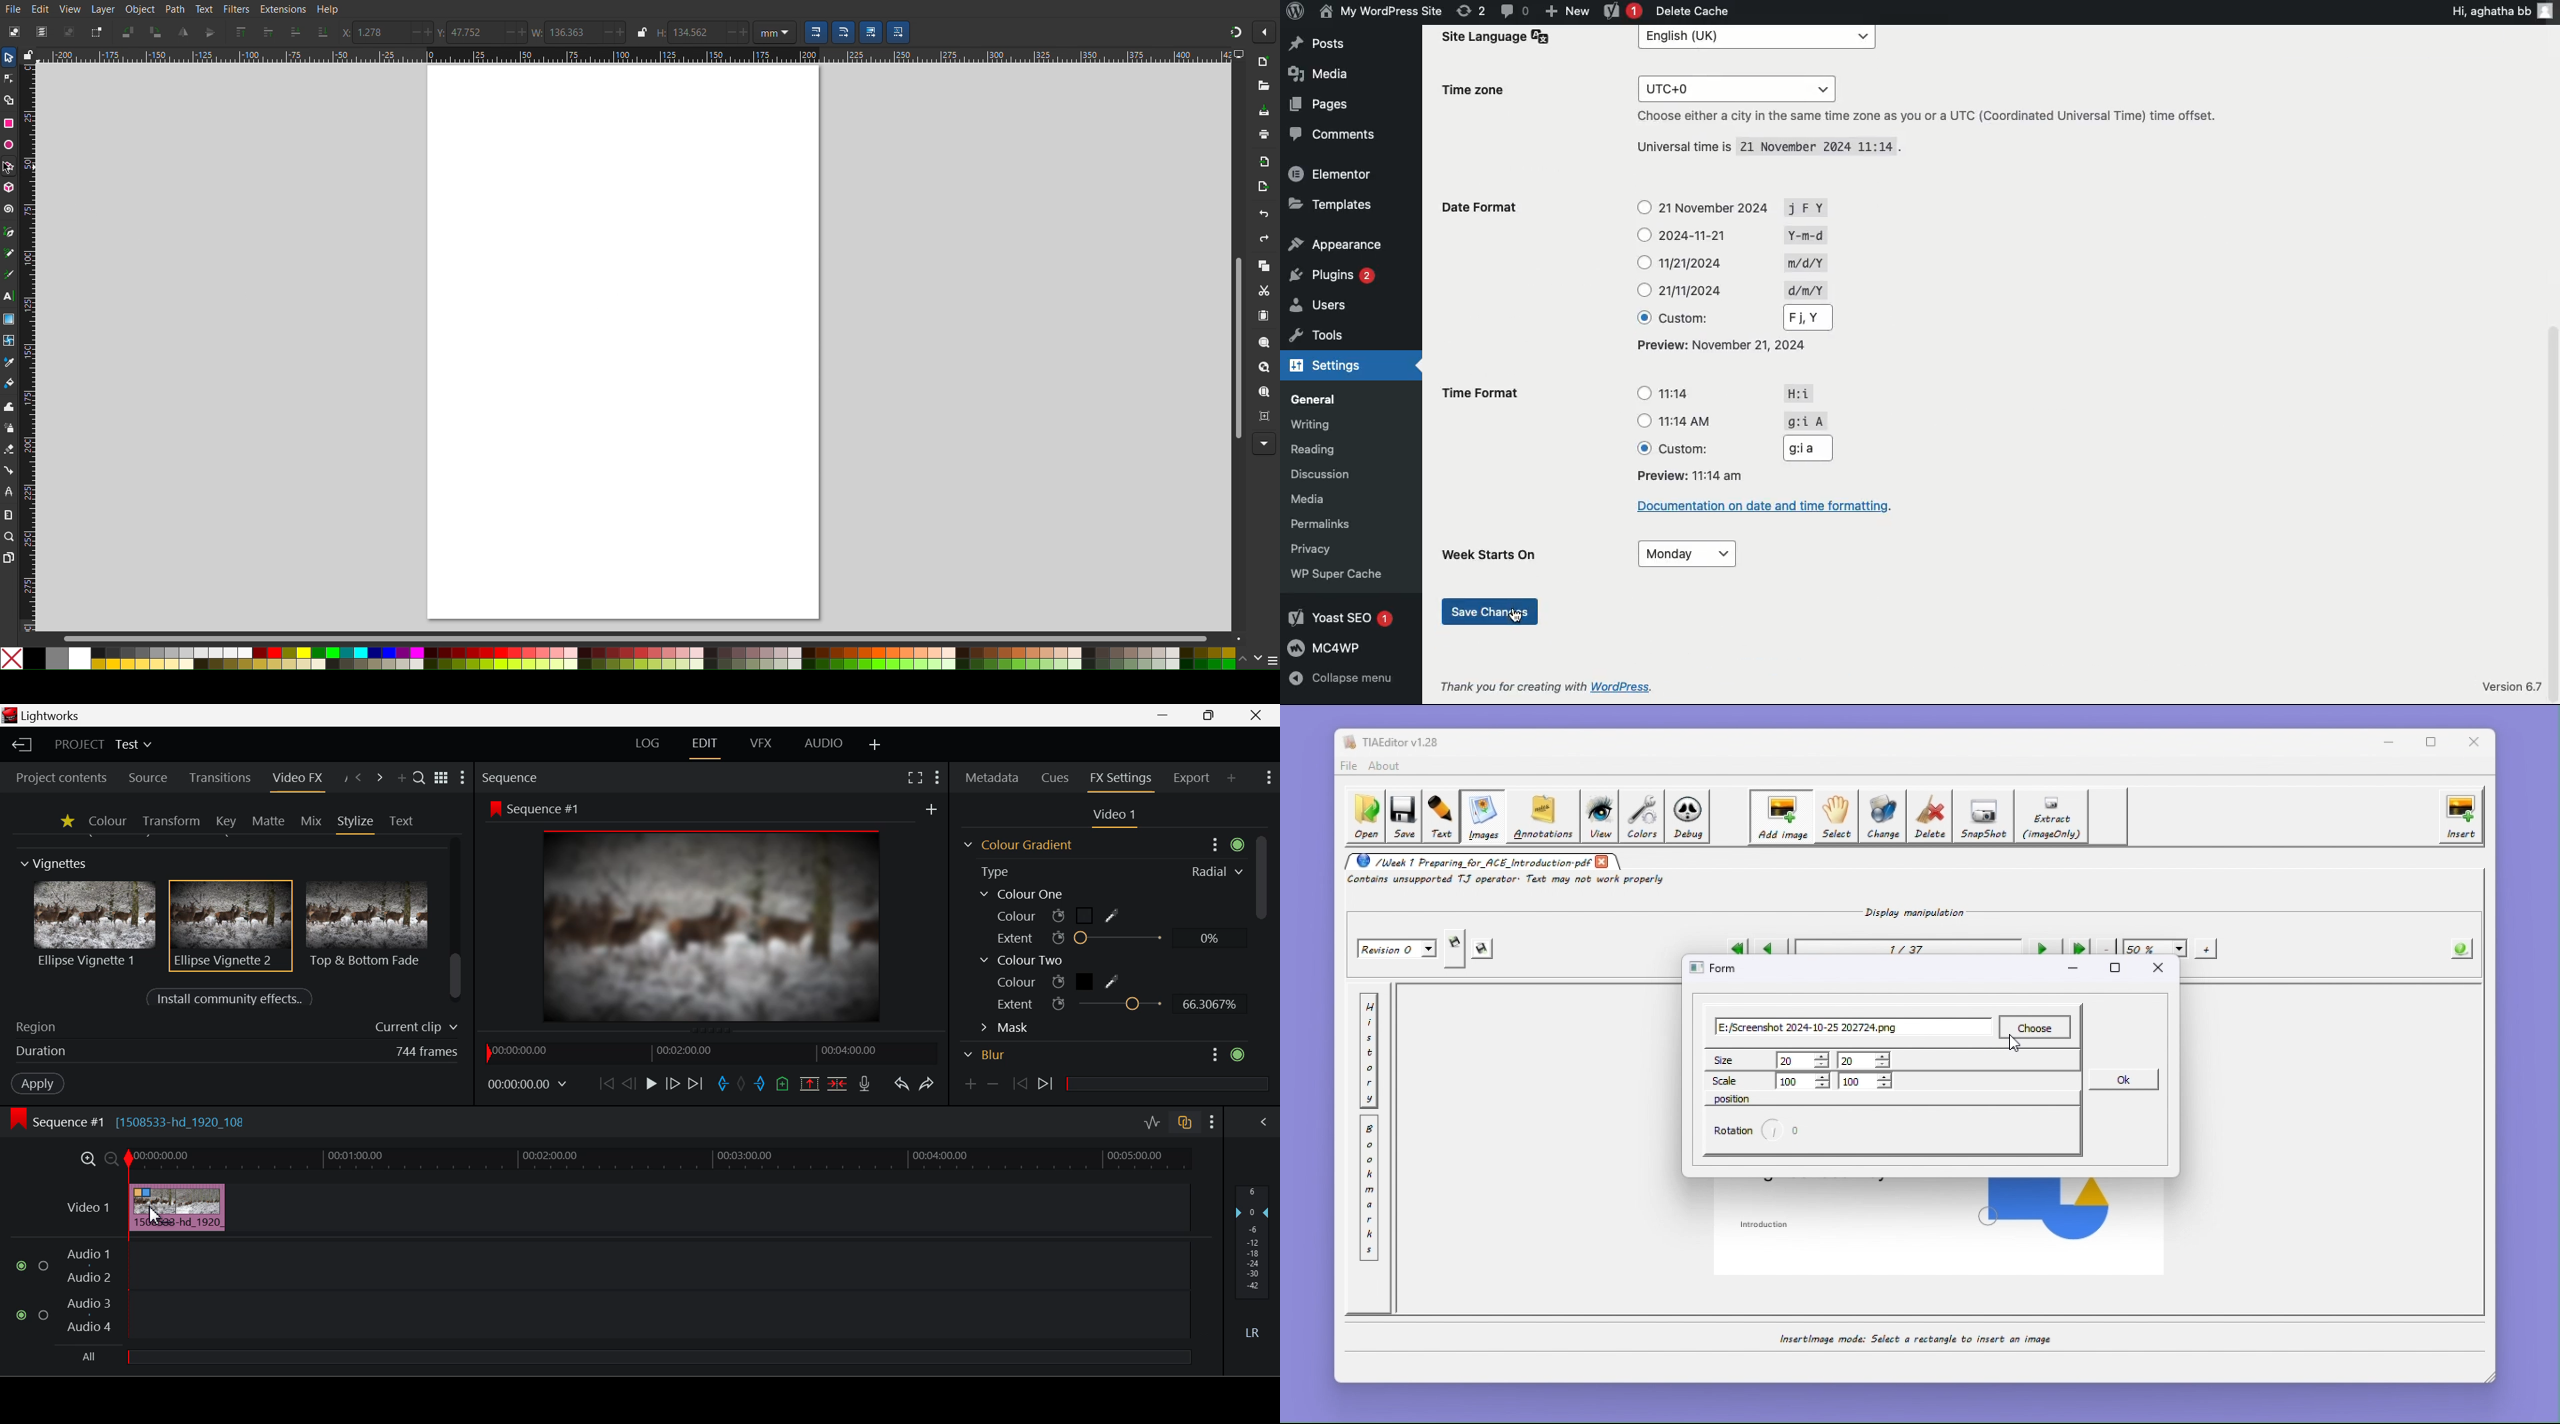  I want to click on Paste, so click(1265, 316).